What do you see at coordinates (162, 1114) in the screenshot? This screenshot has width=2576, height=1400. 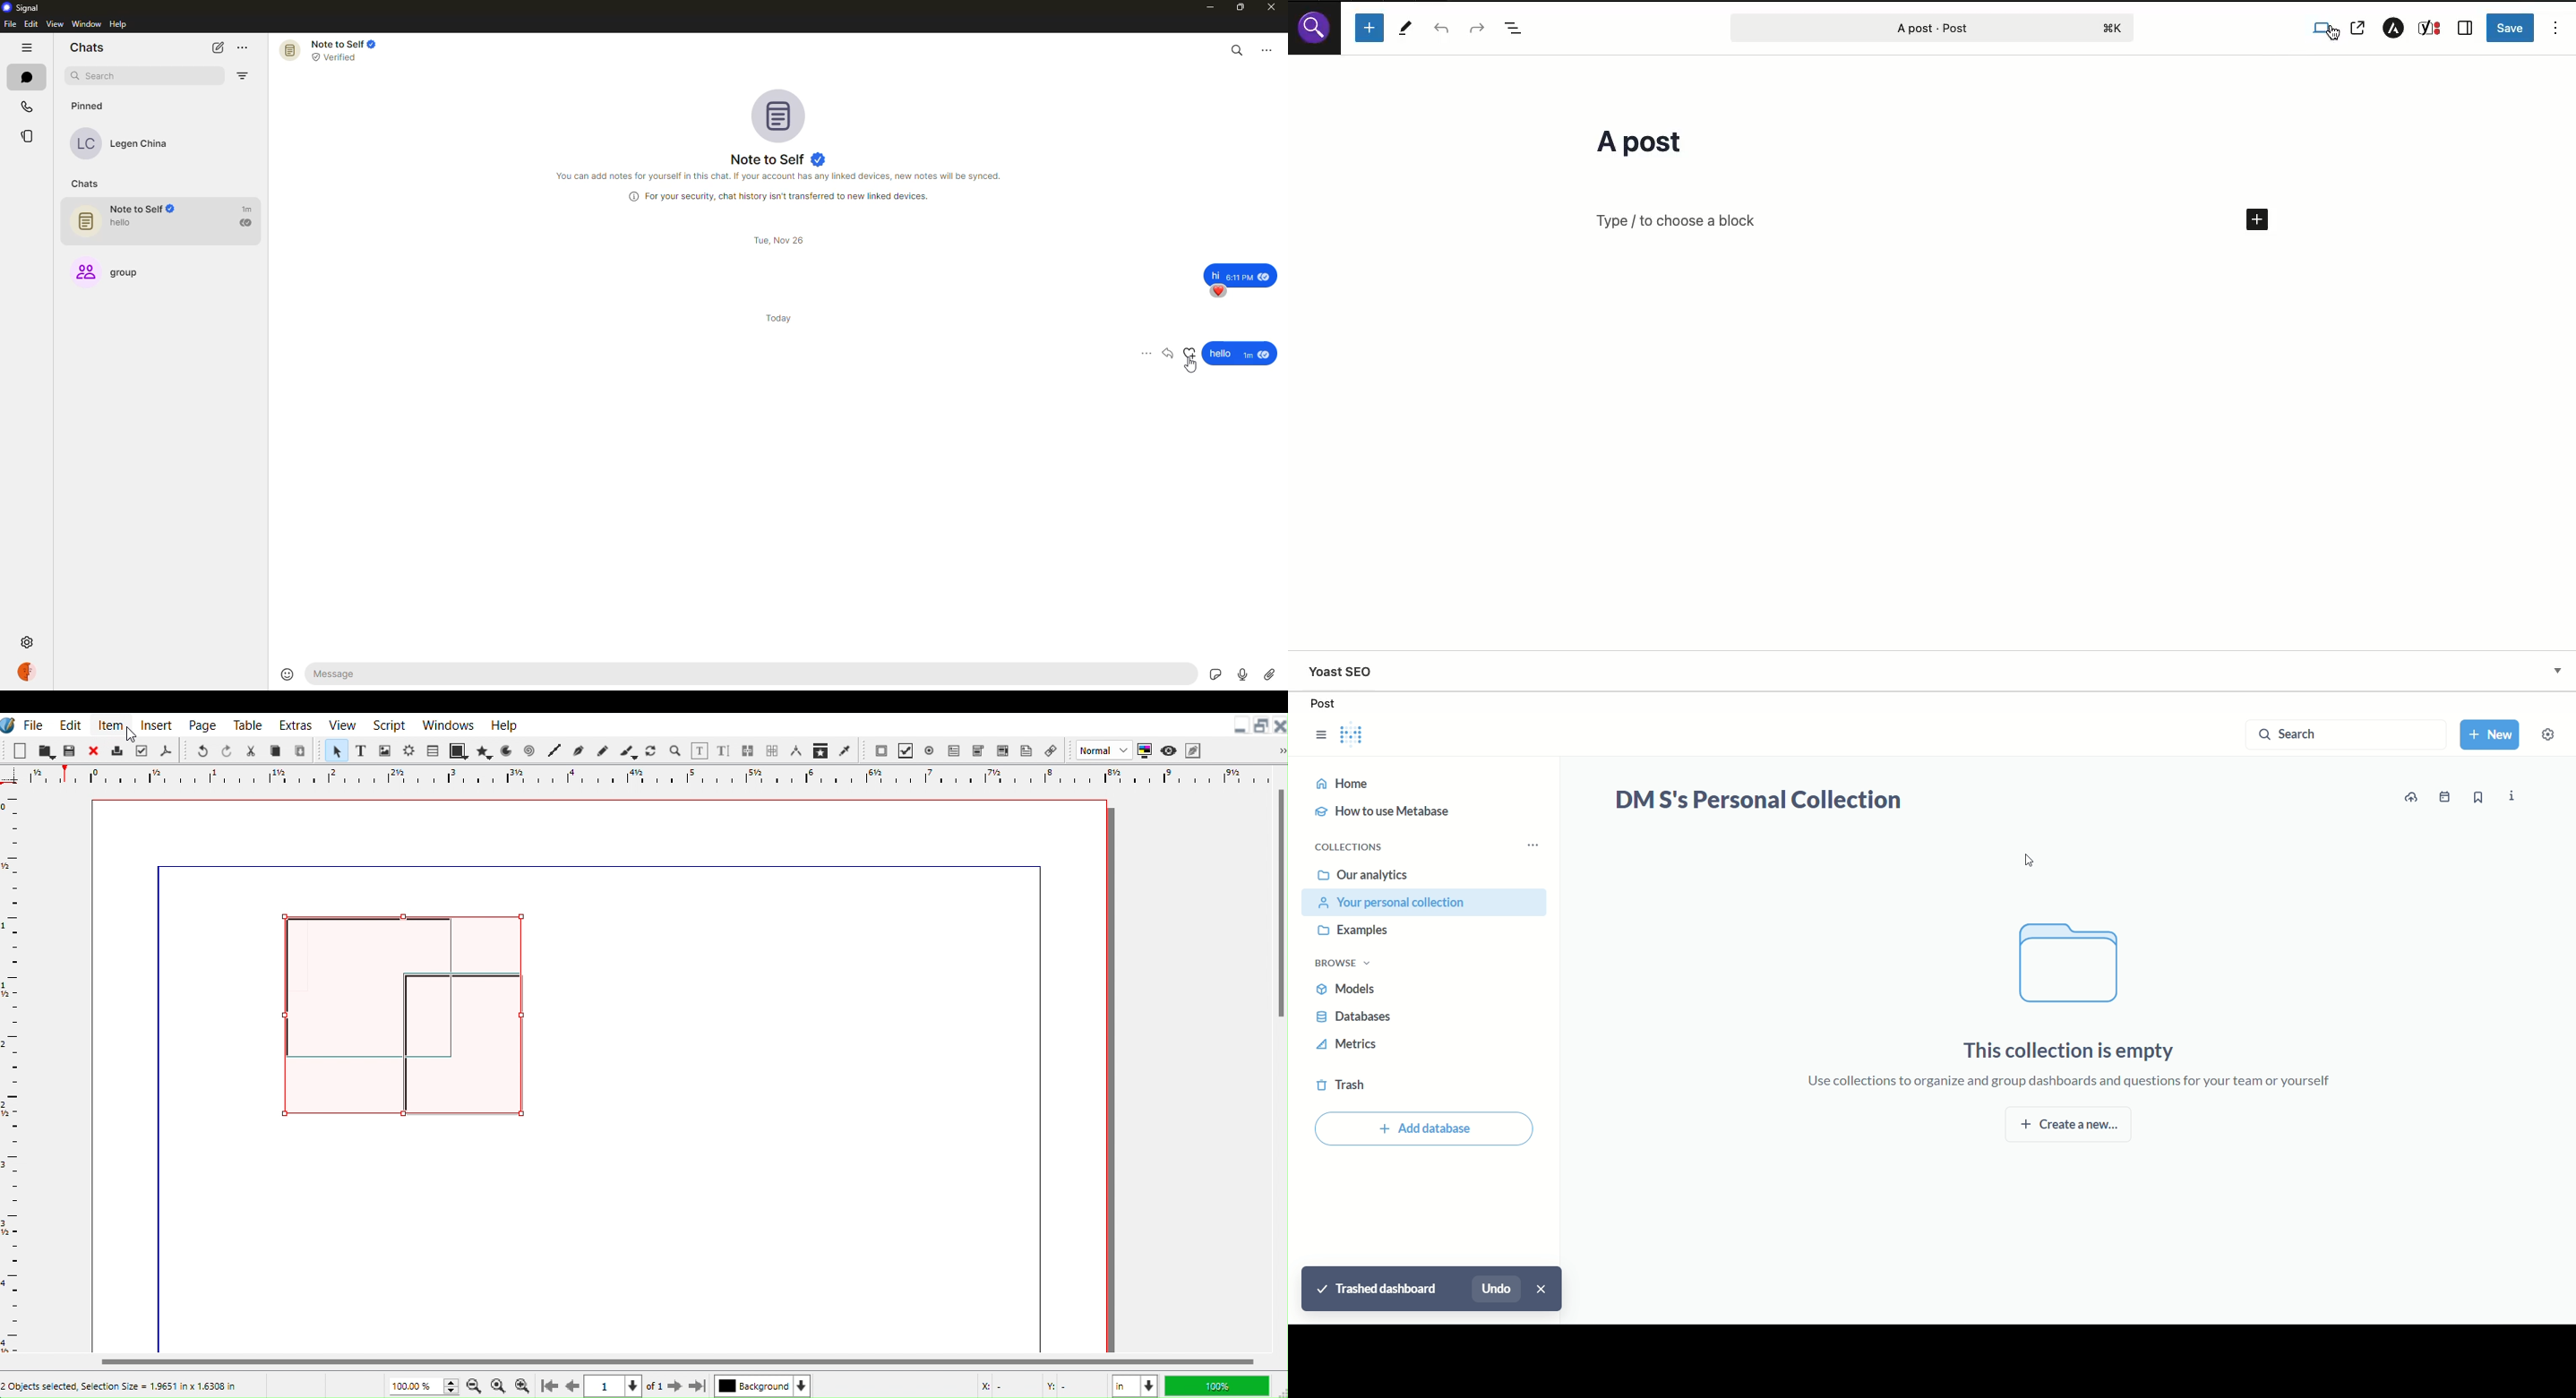 I see `line` at bounding box center [162, 1114].